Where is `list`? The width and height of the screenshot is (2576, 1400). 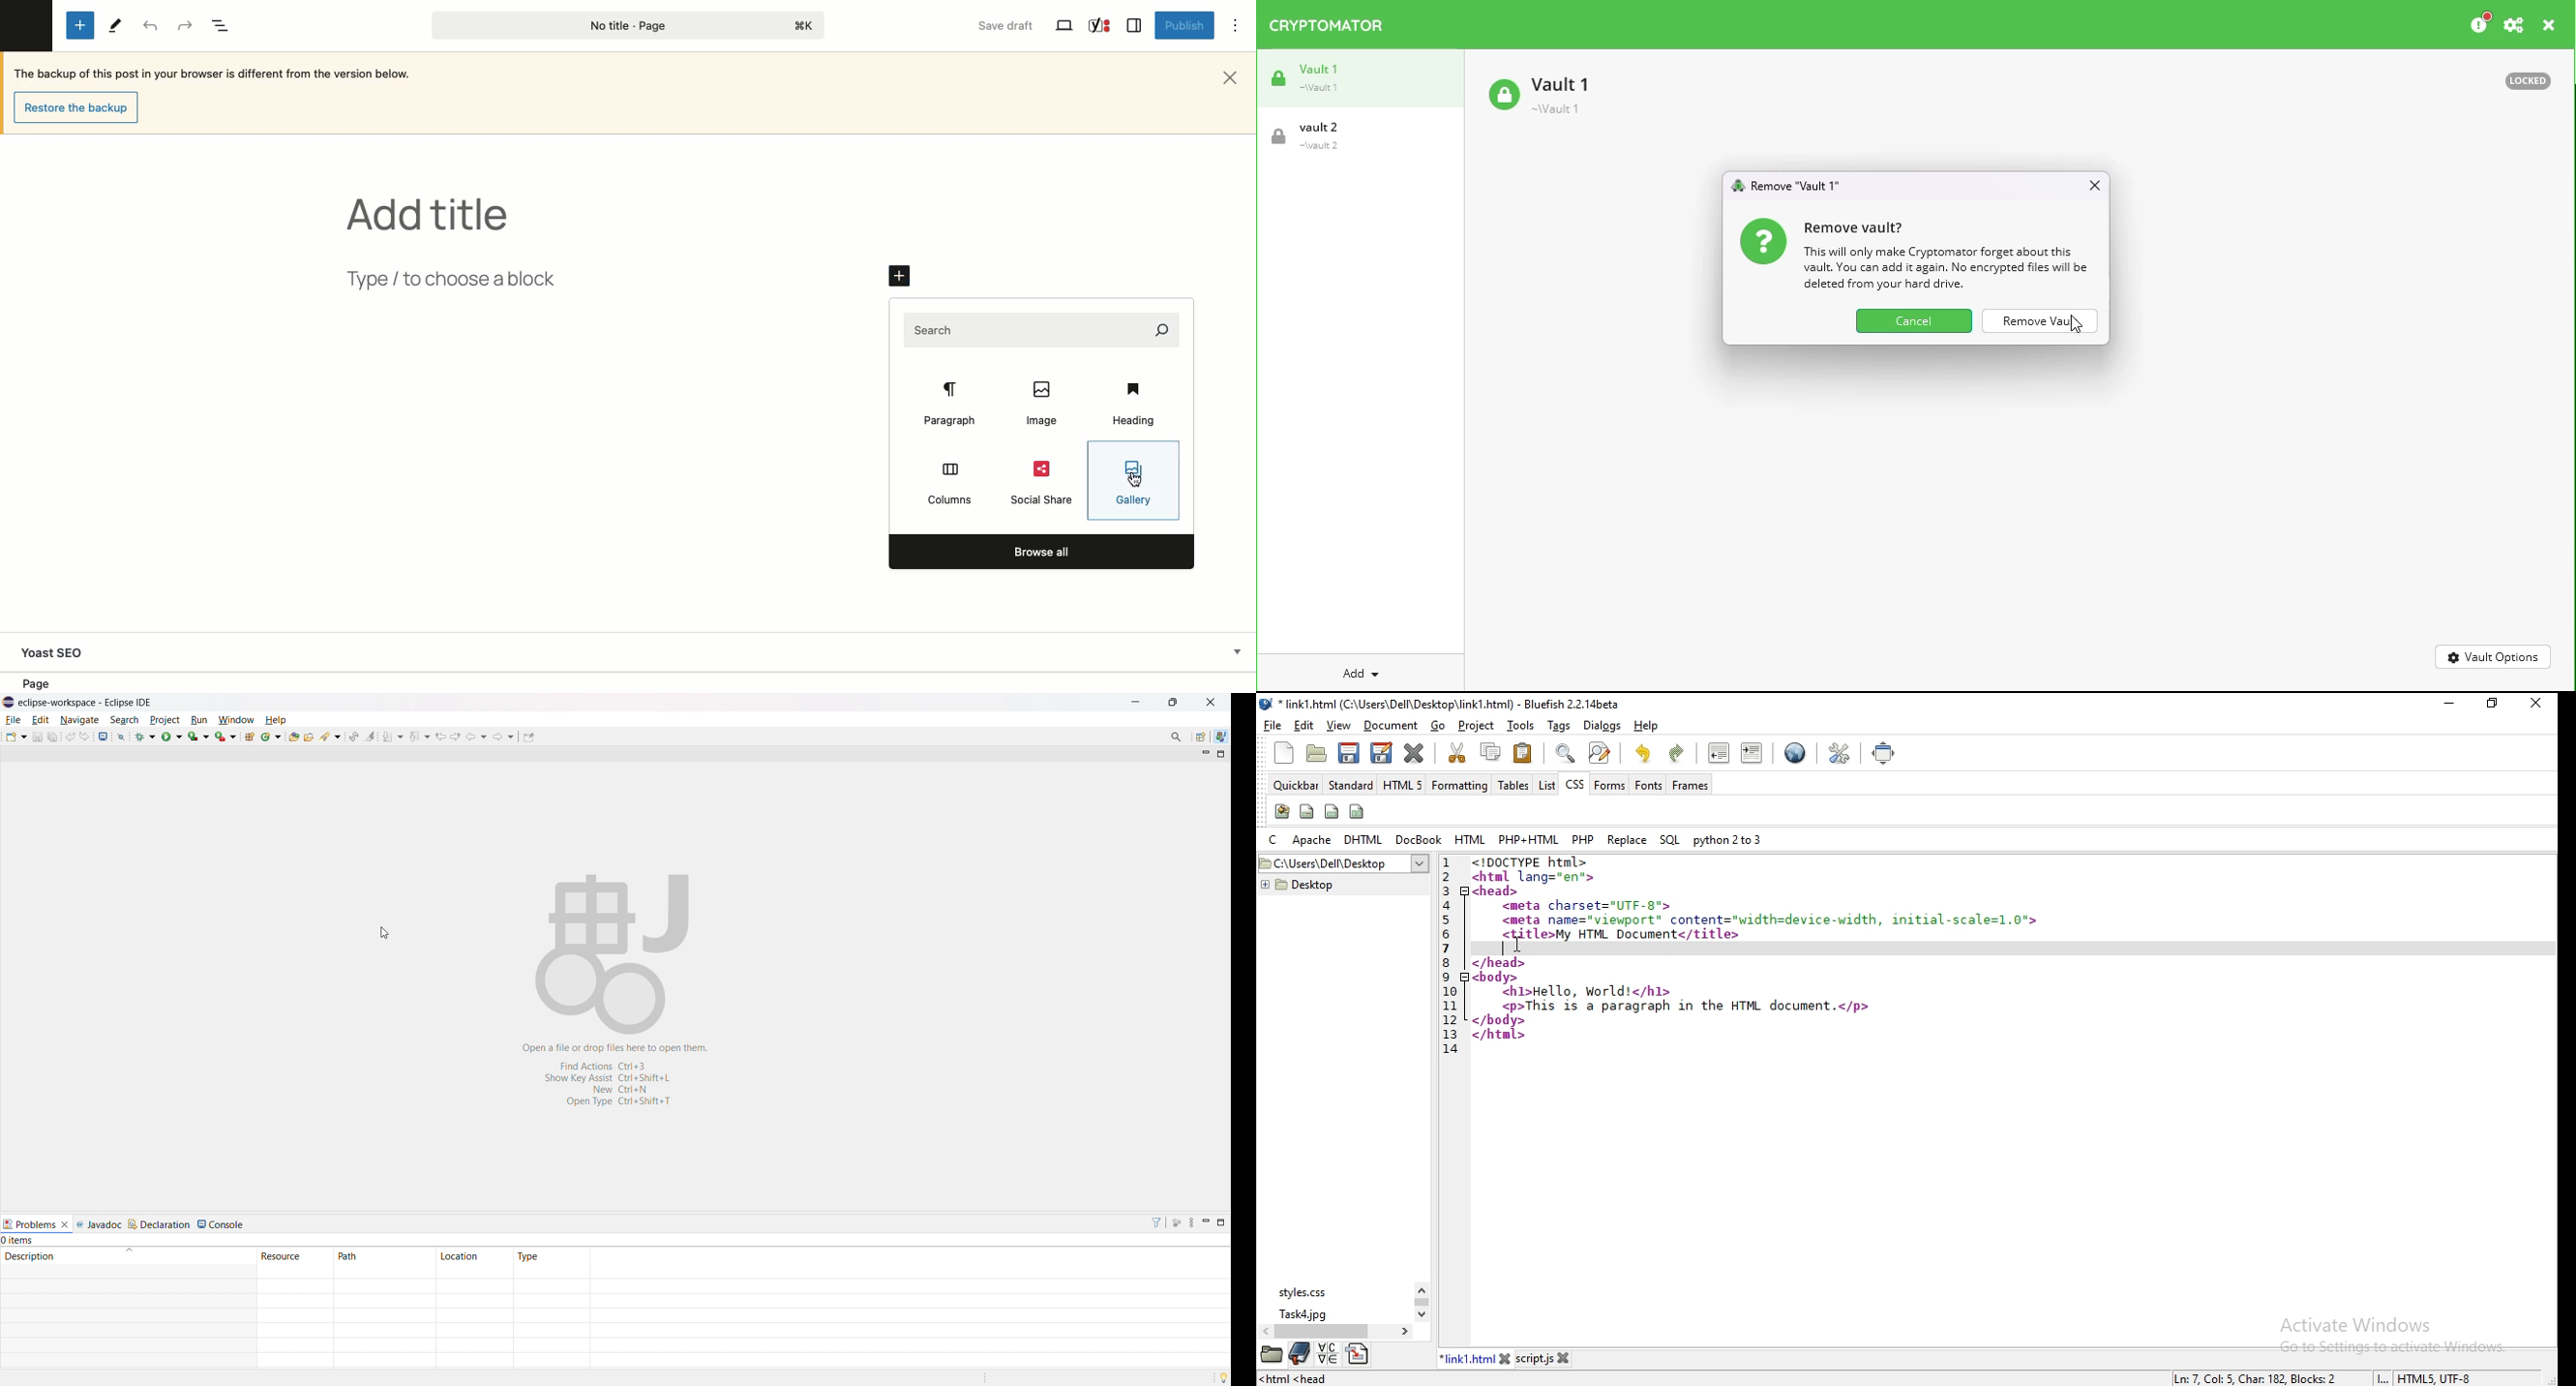 list is located at coordinates (1545, 784).